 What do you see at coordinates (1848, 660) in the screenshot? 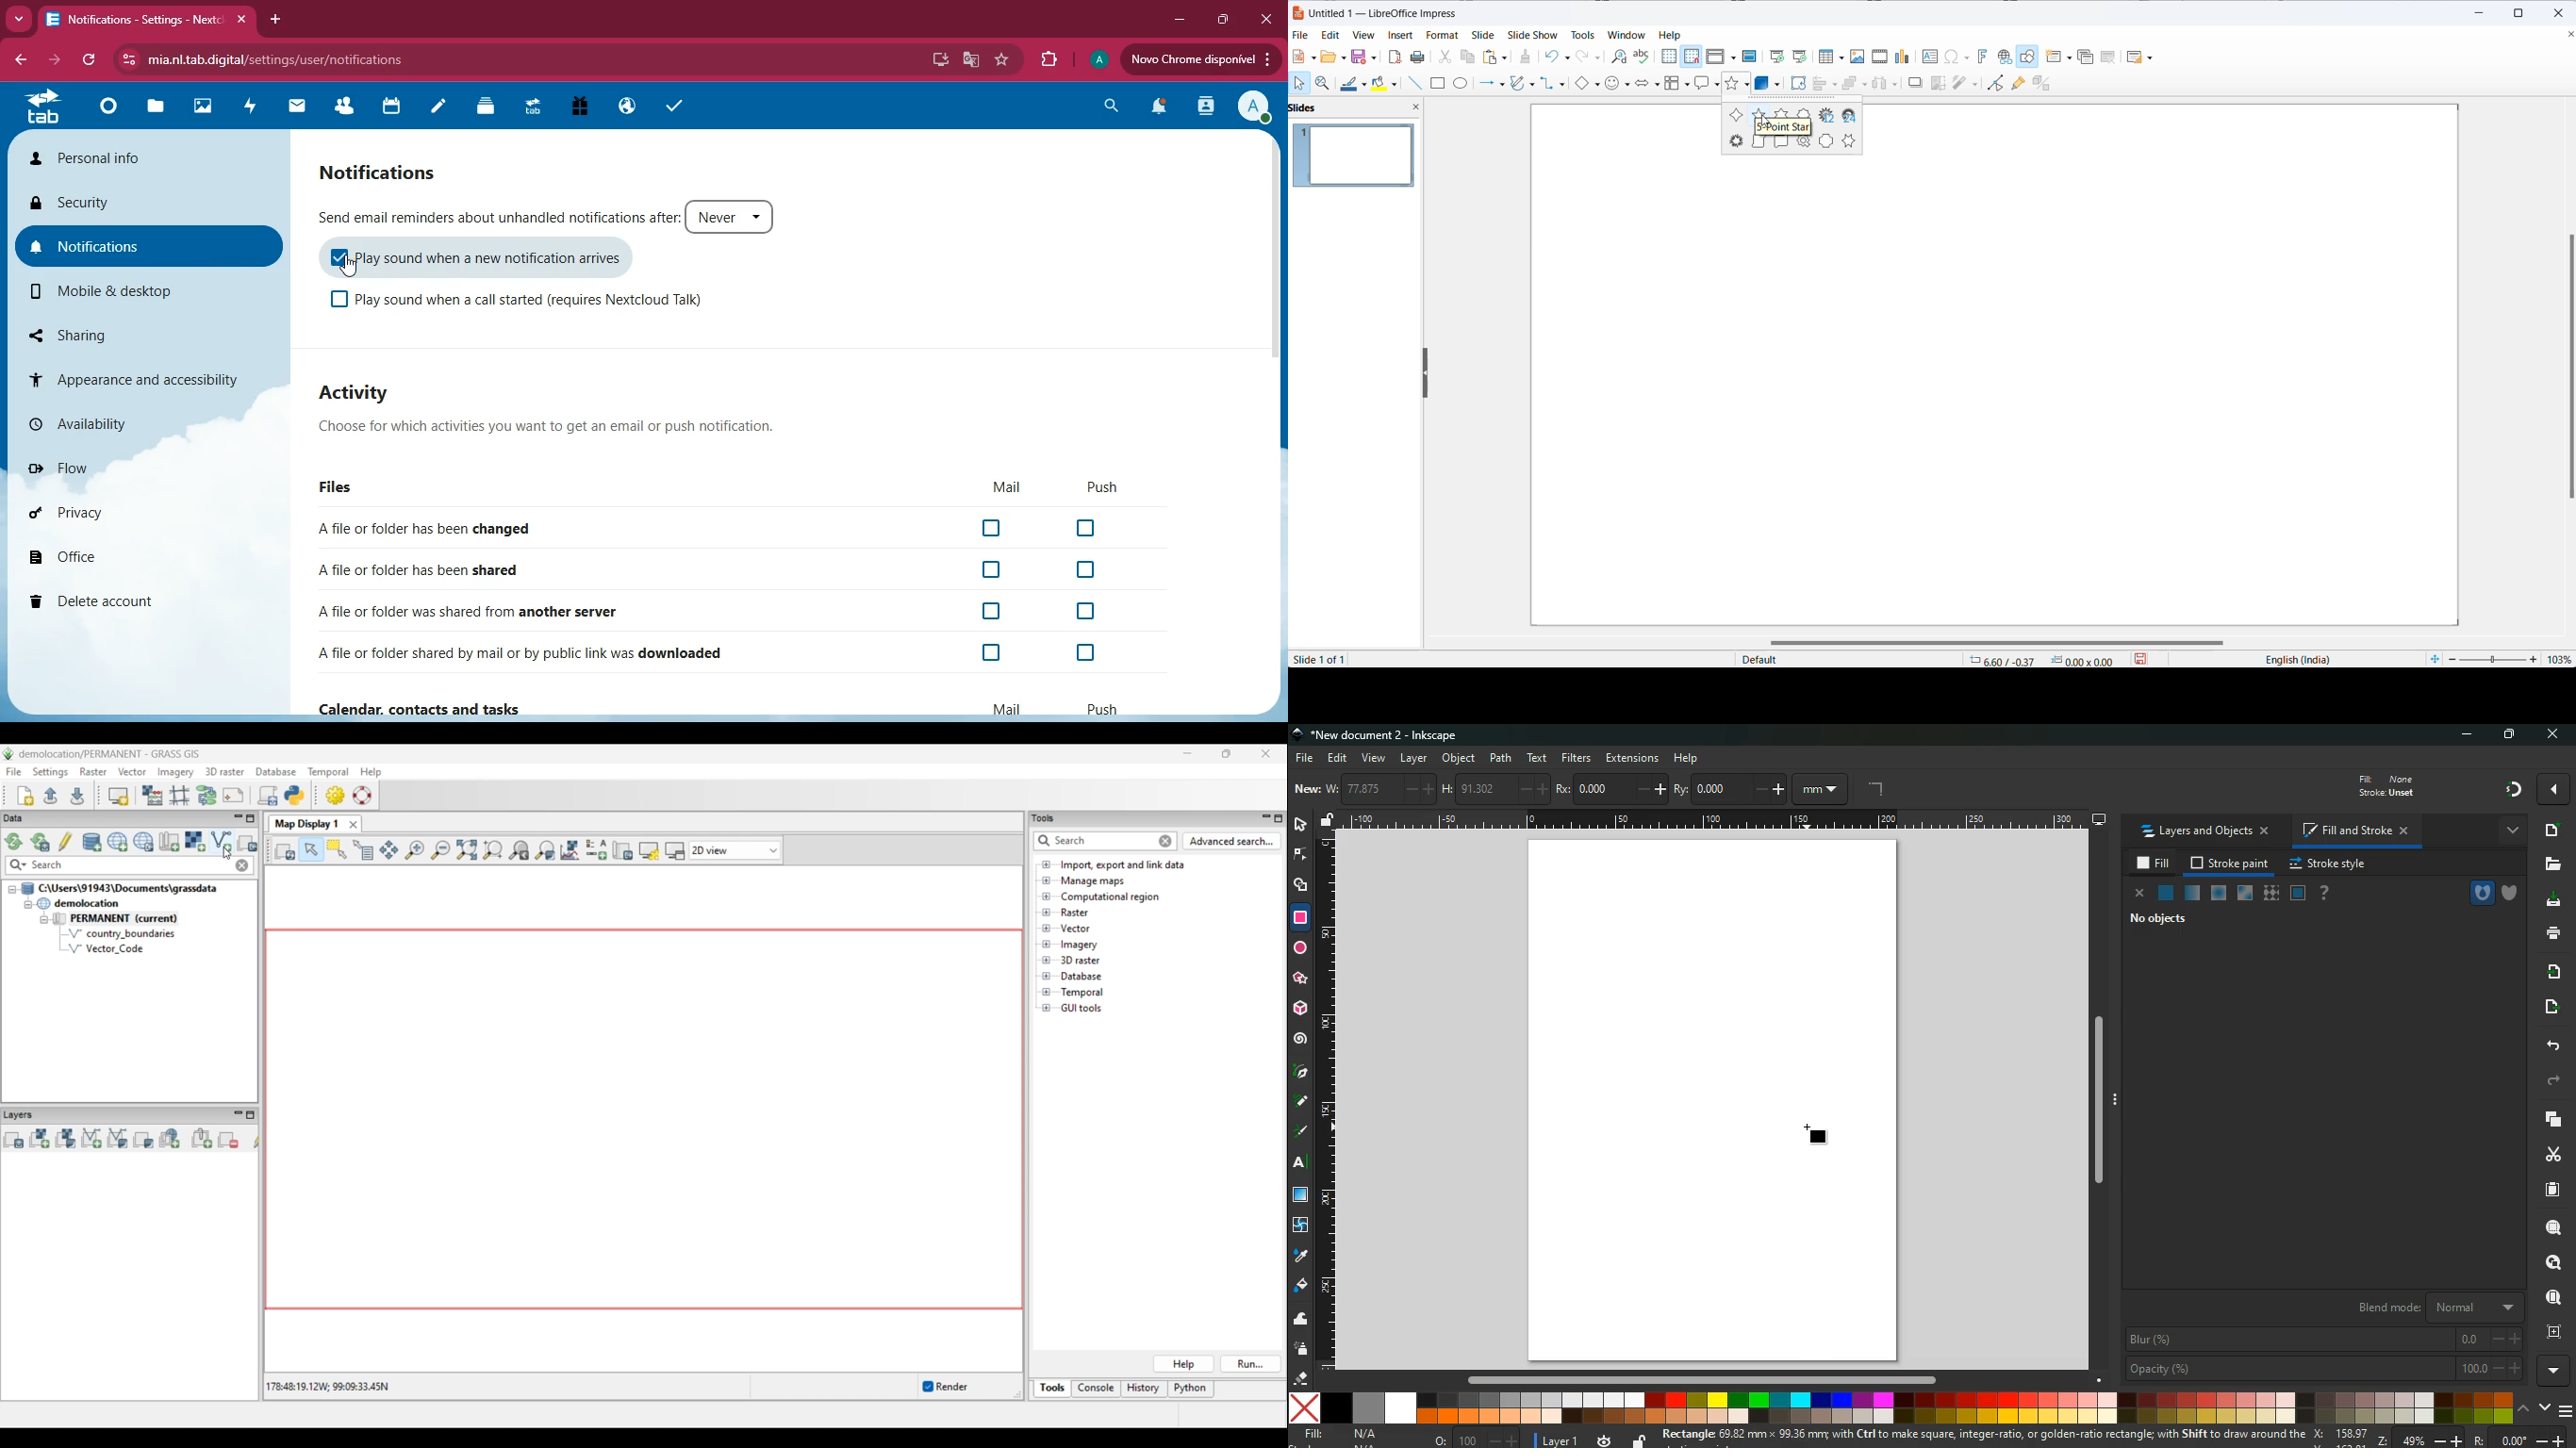
I see `page type` at bounding box center [1848, 660].